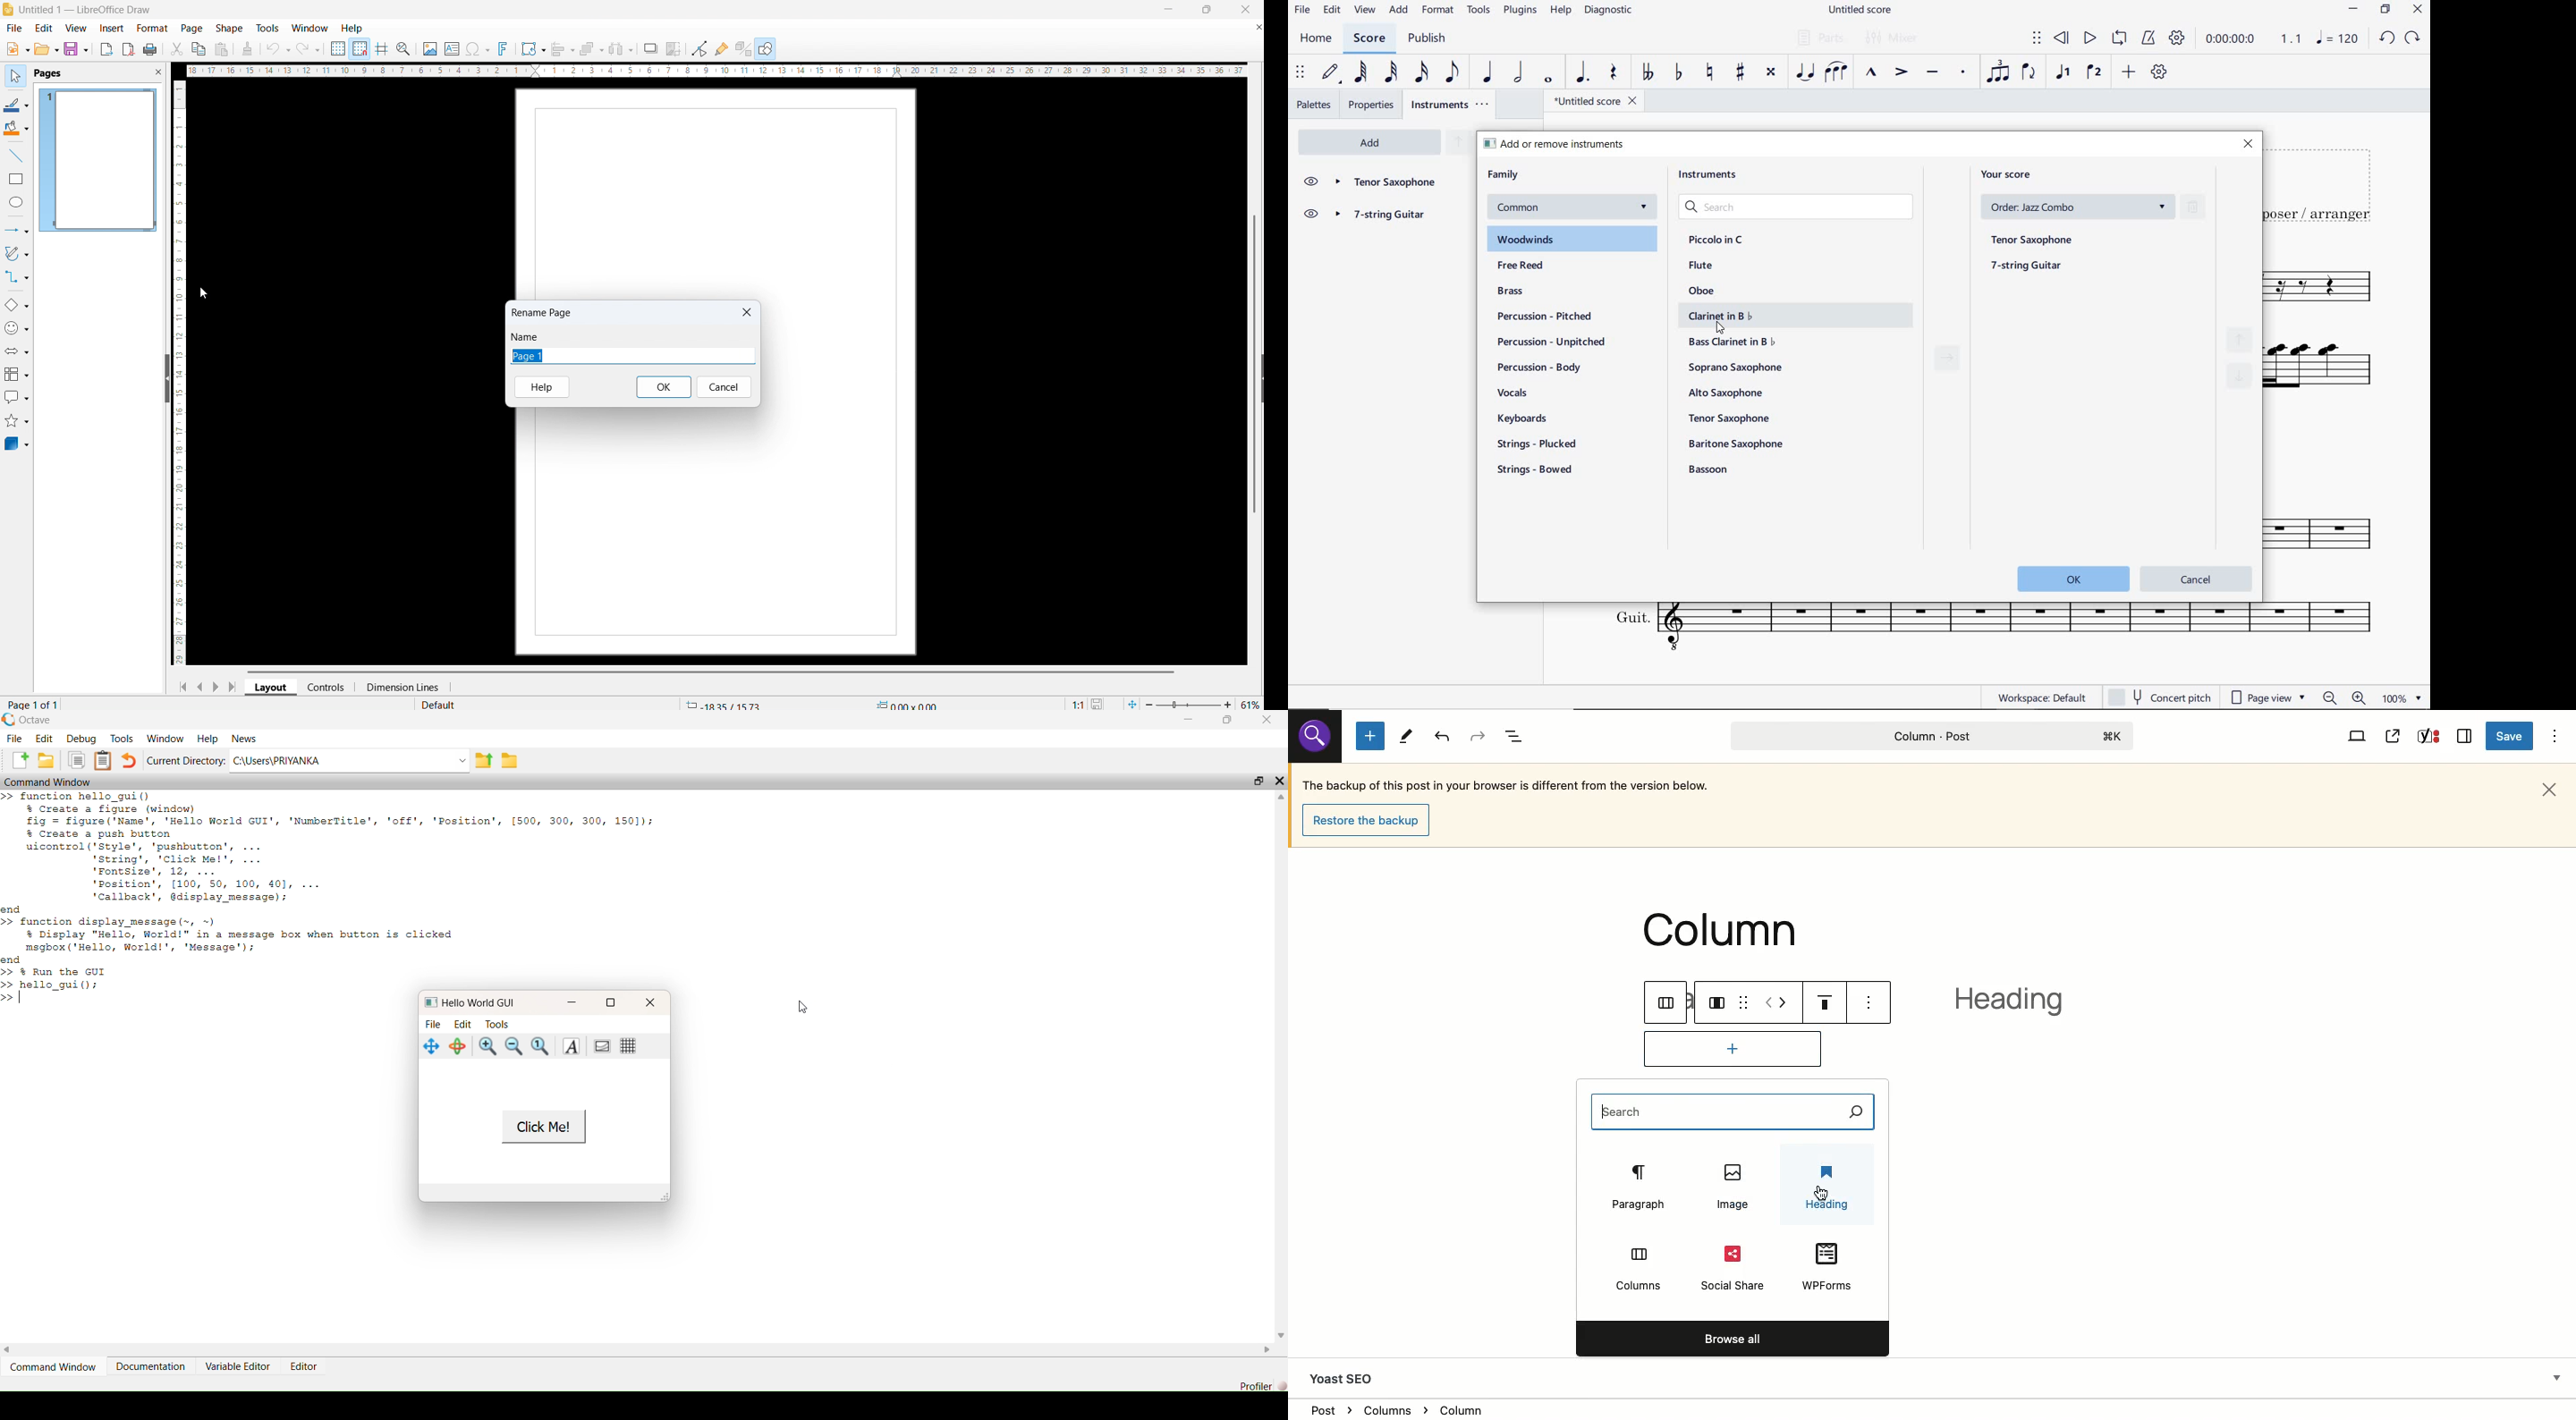 The image size is (2576, 1428). I want to click on new, so click(16, 49).